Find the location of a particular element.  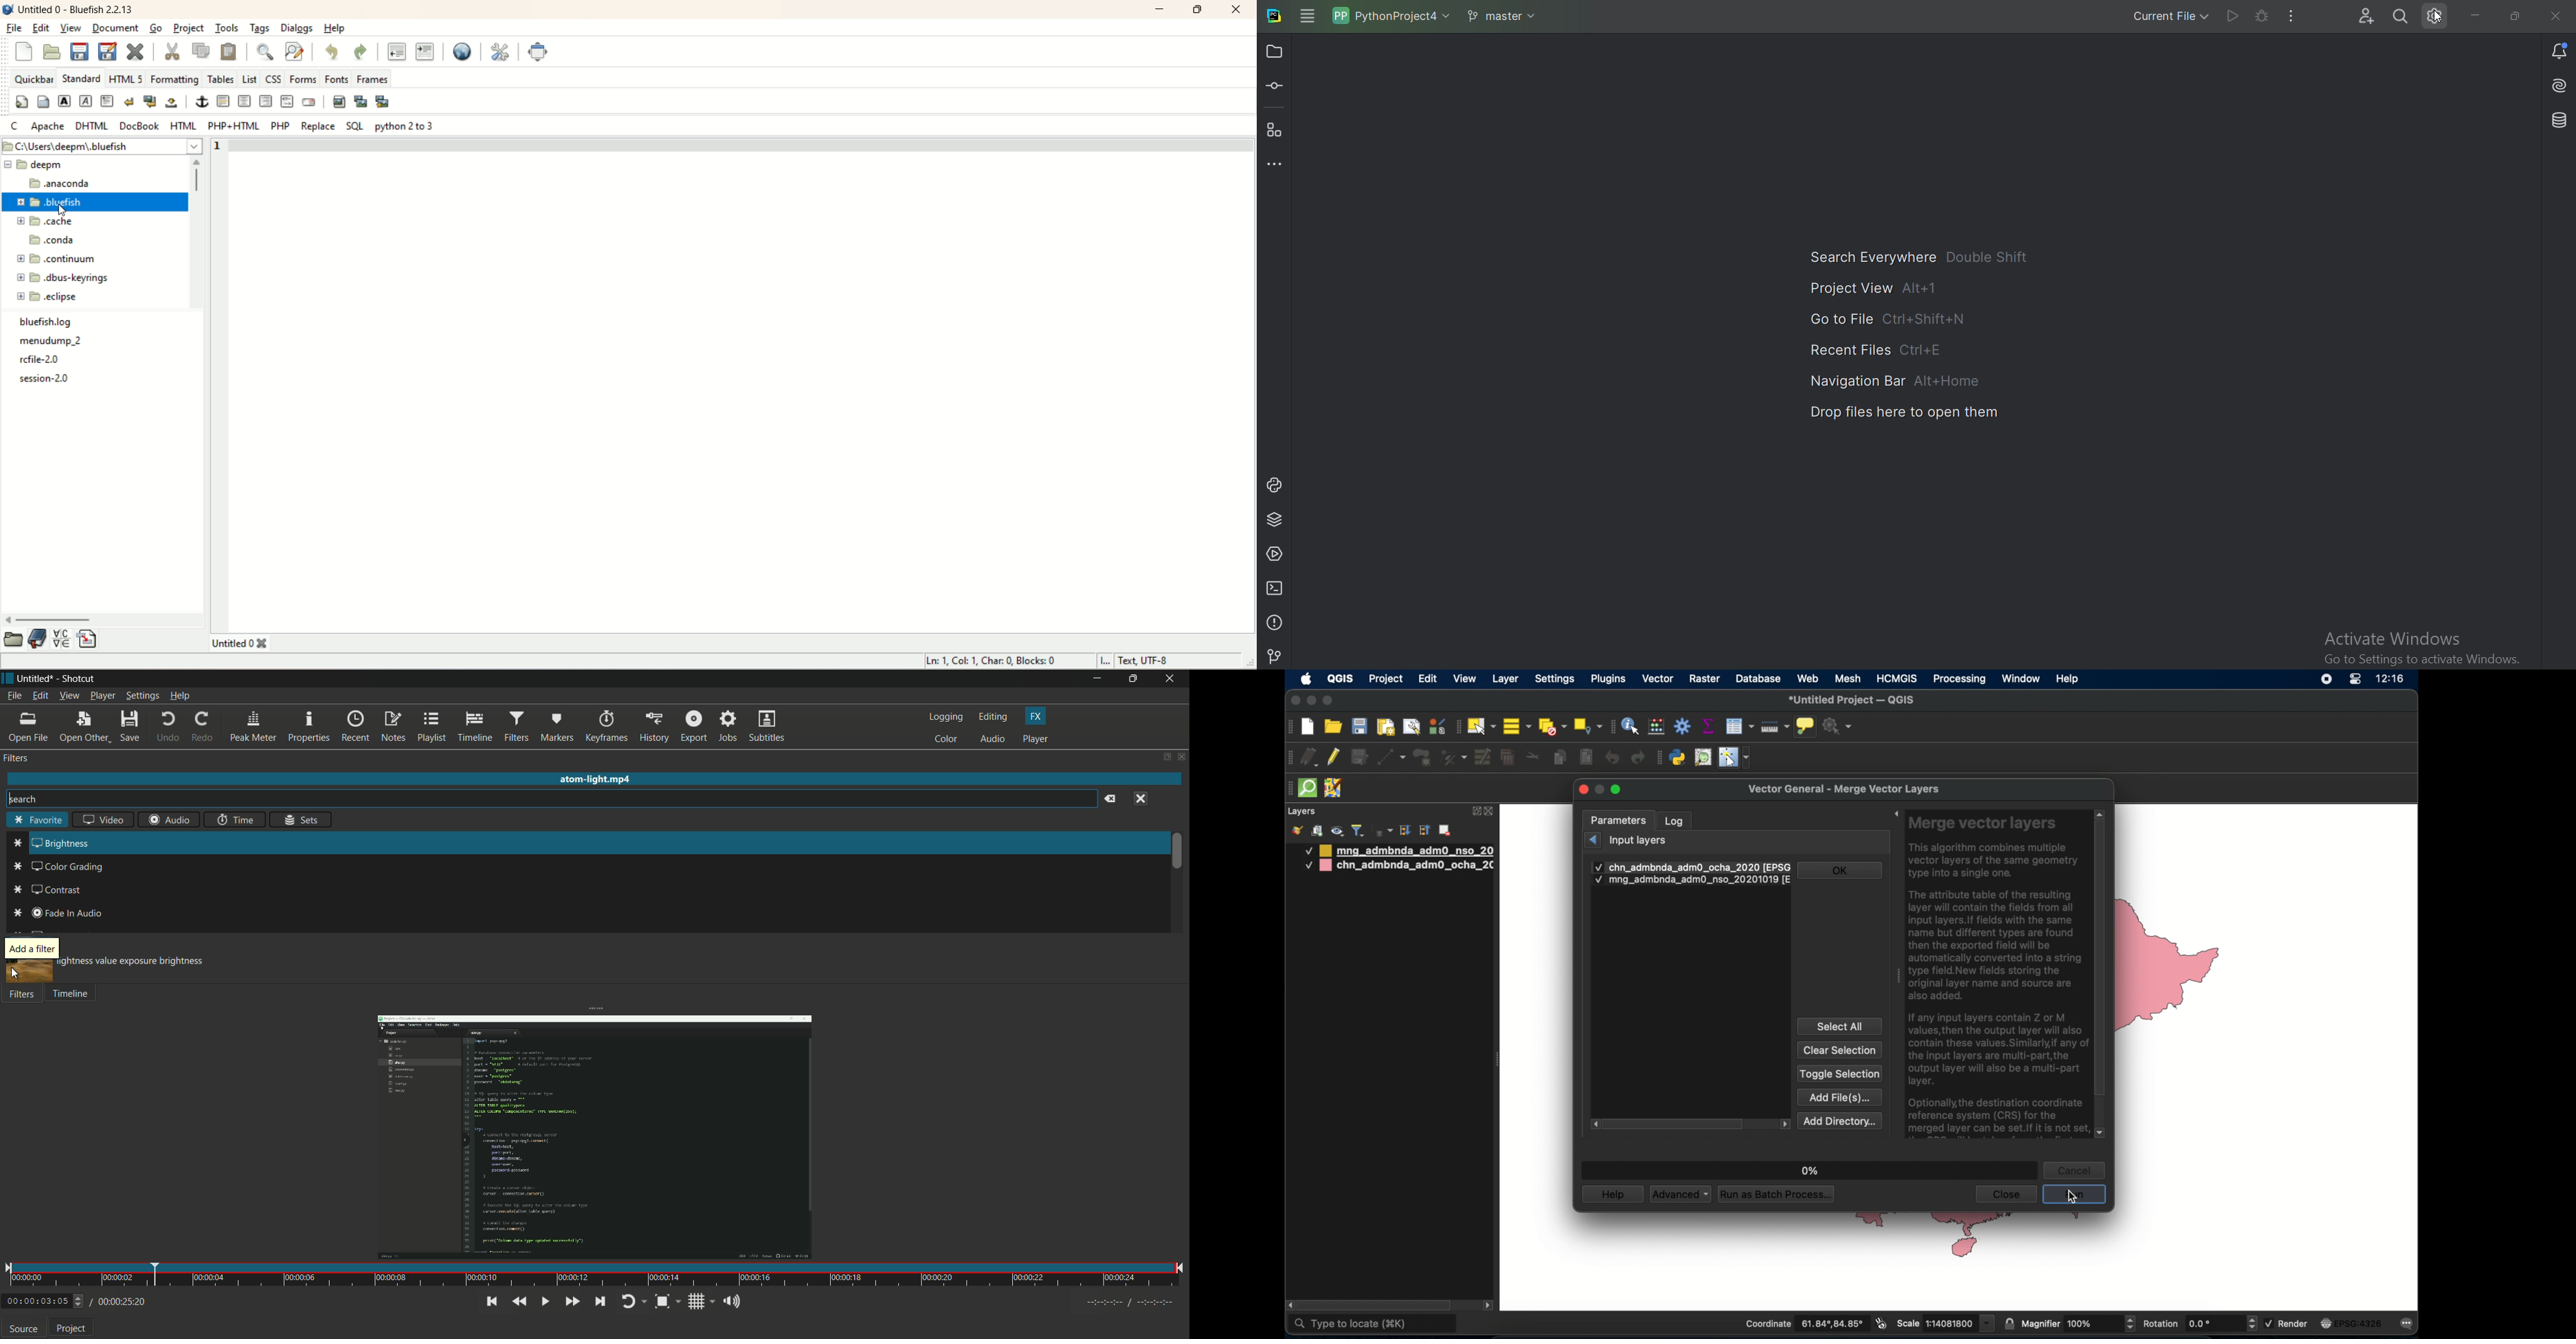

history is located at coordinates (654, 726).